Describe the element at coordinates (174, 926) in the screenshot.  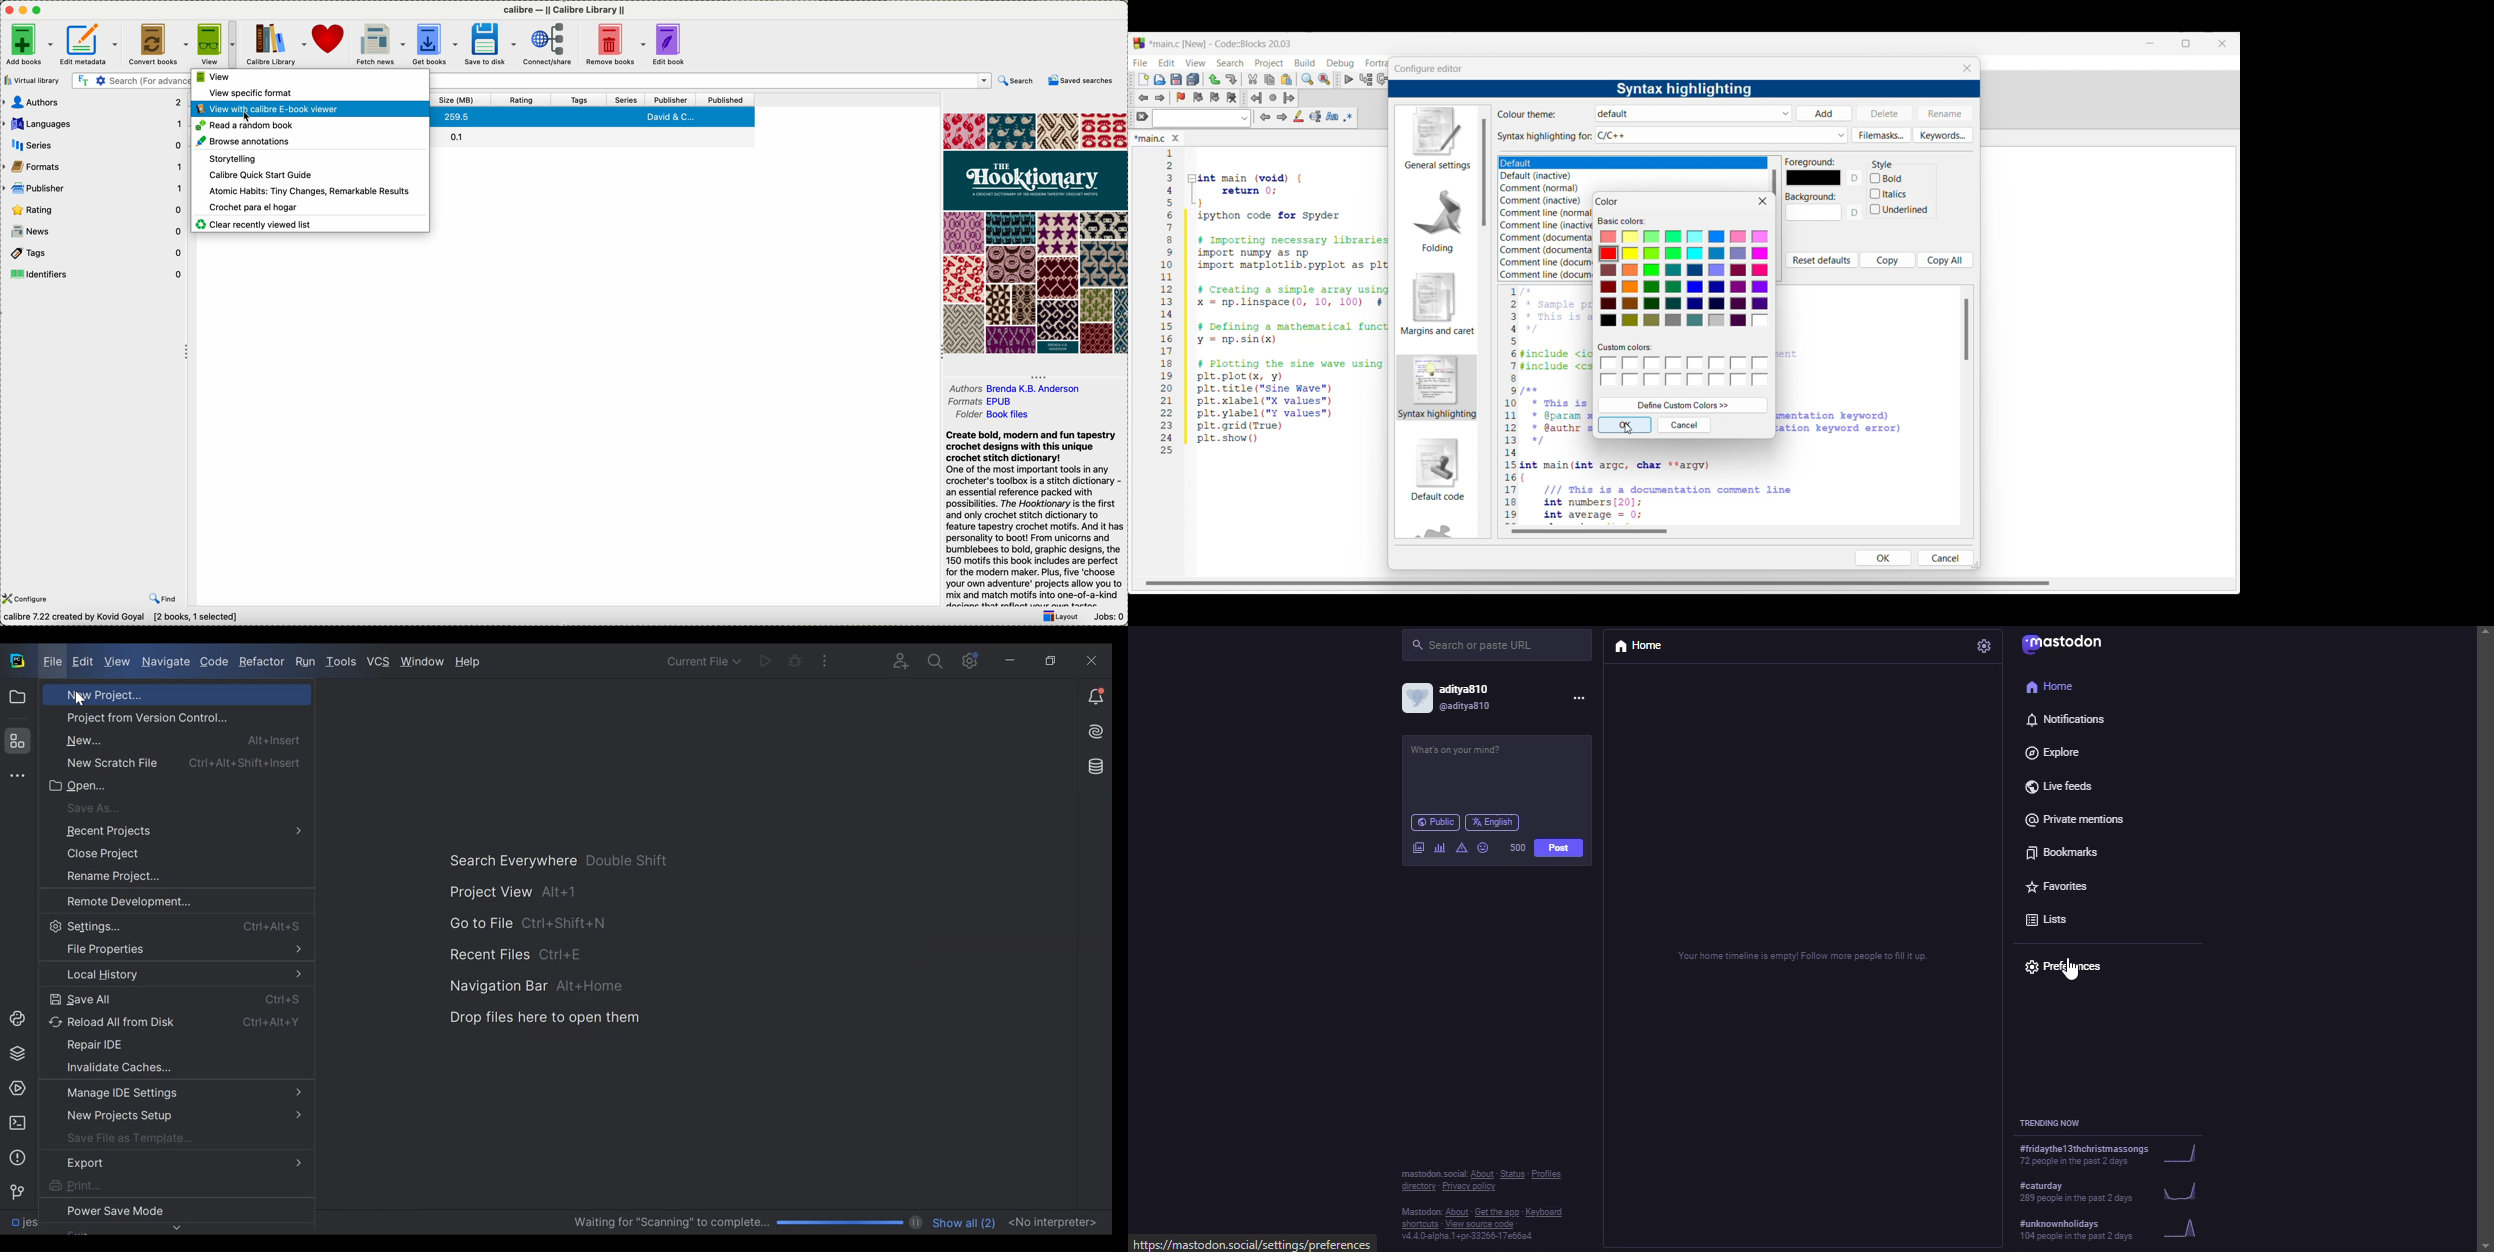
I see `Settings` at that location.